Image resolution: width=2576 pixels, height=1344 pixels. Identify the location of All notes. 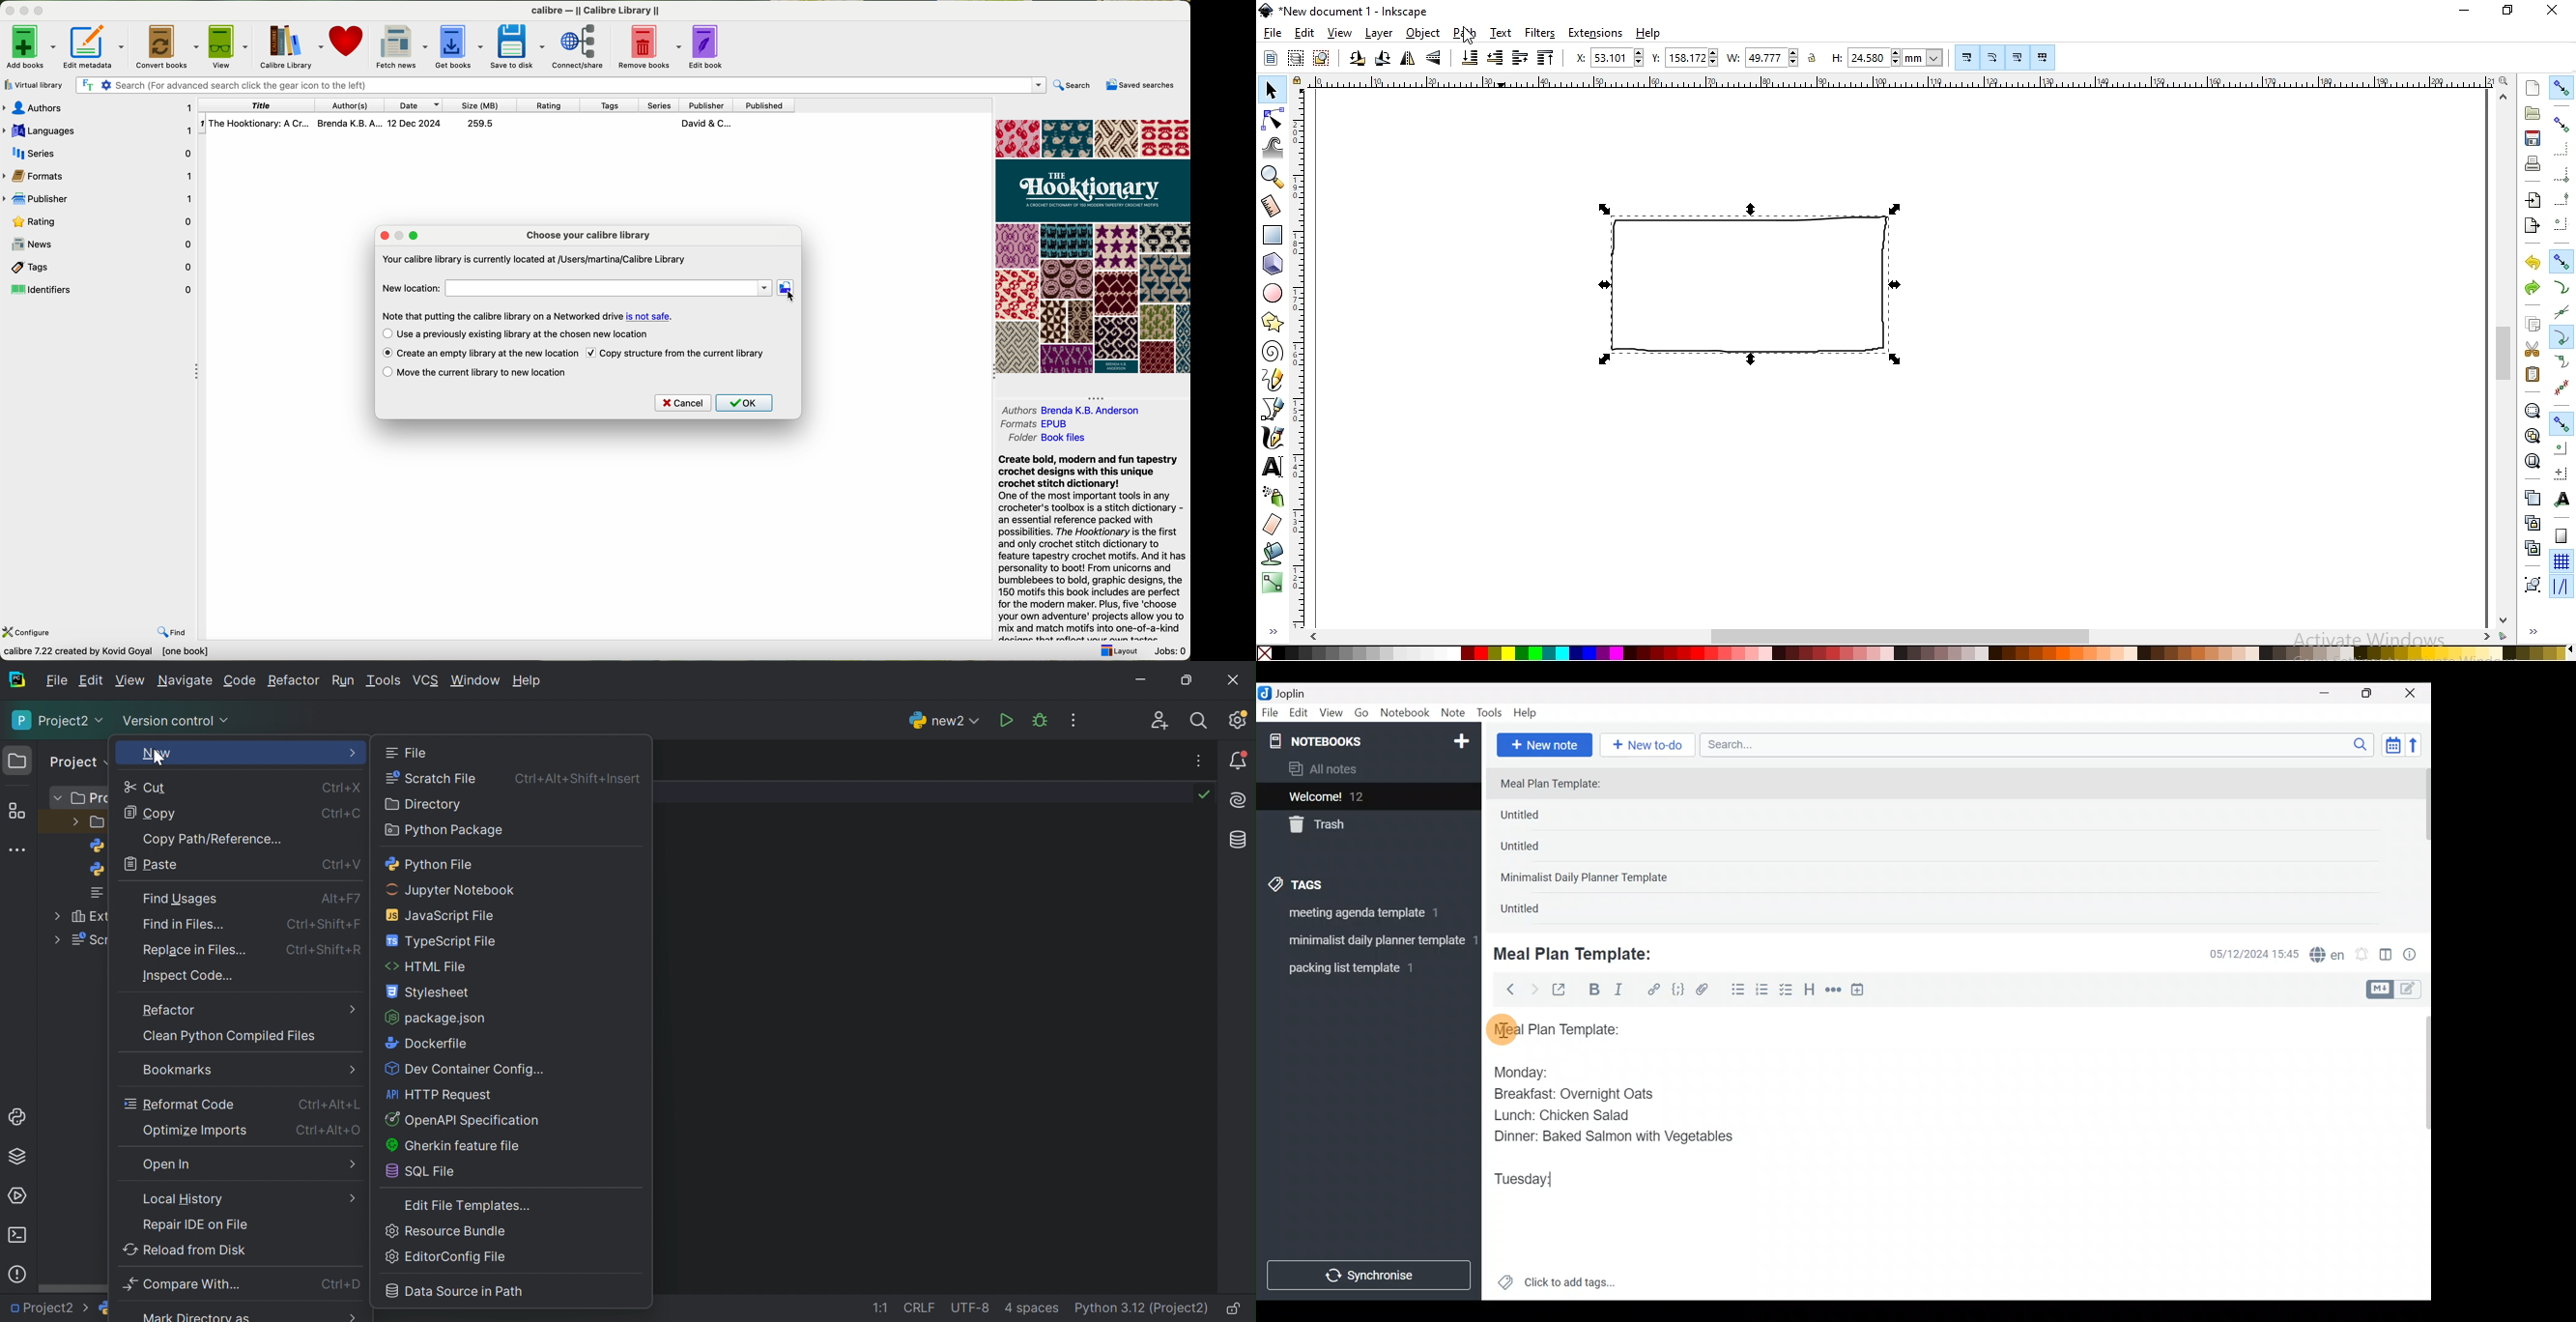
(1366, 770).